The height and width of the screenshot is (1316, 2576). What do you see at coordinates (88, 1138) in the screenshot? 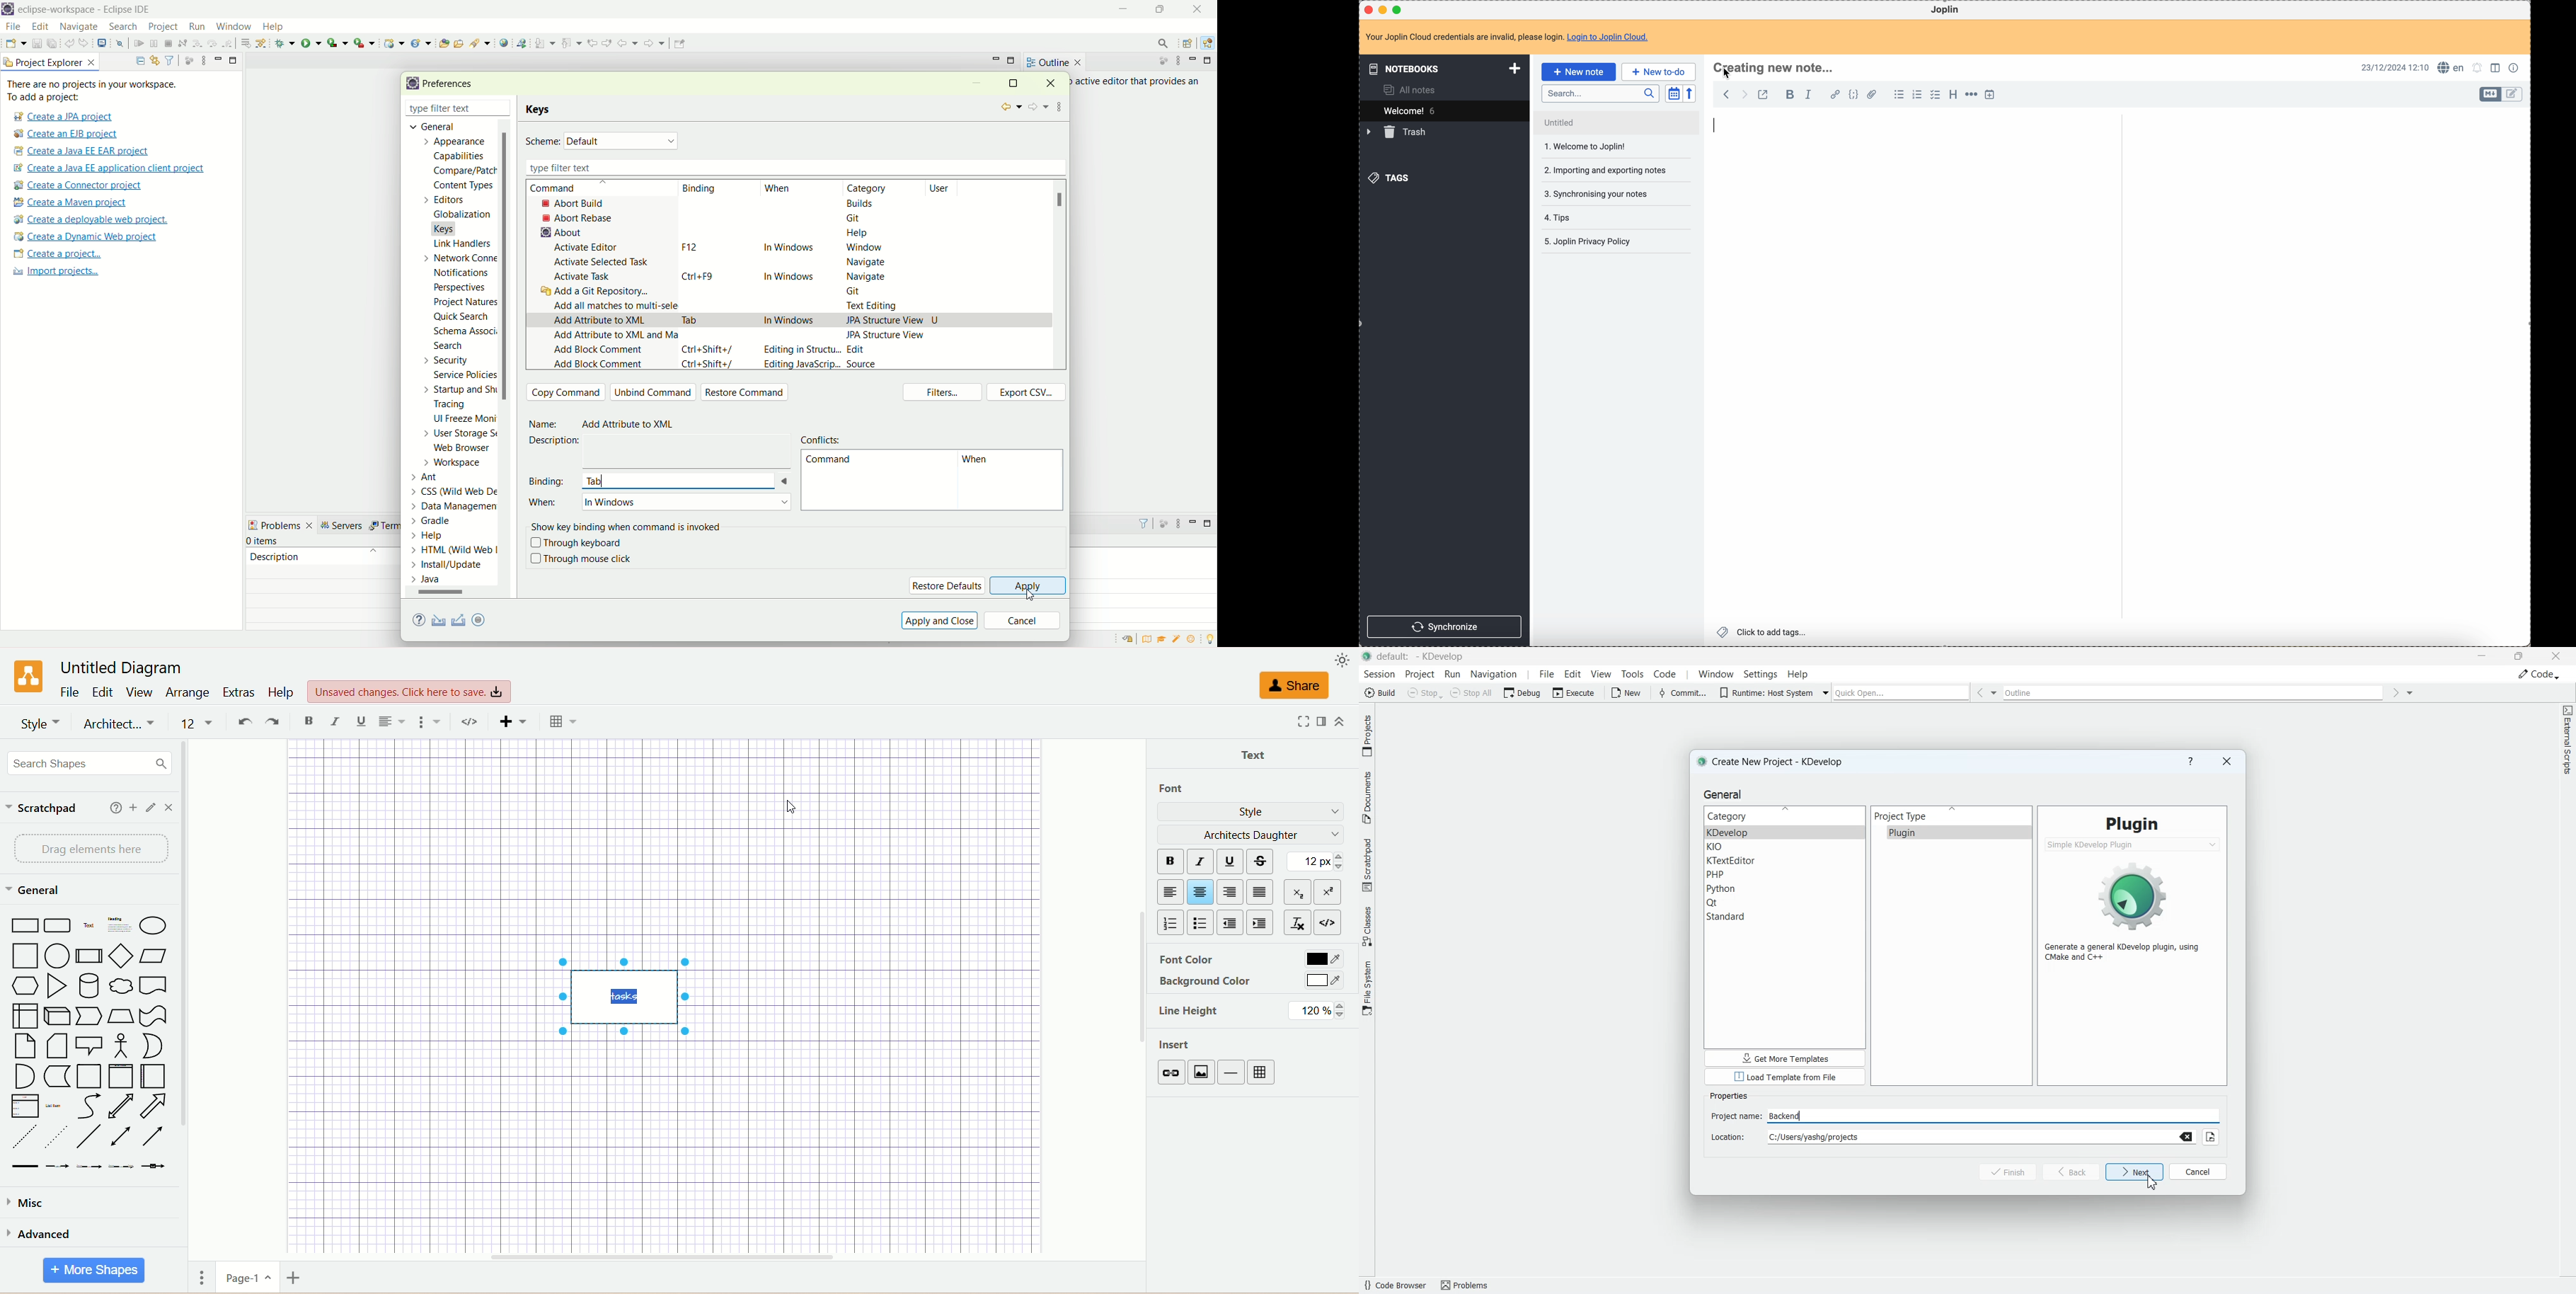
I see `Line` at bounding box center [88, 1138].